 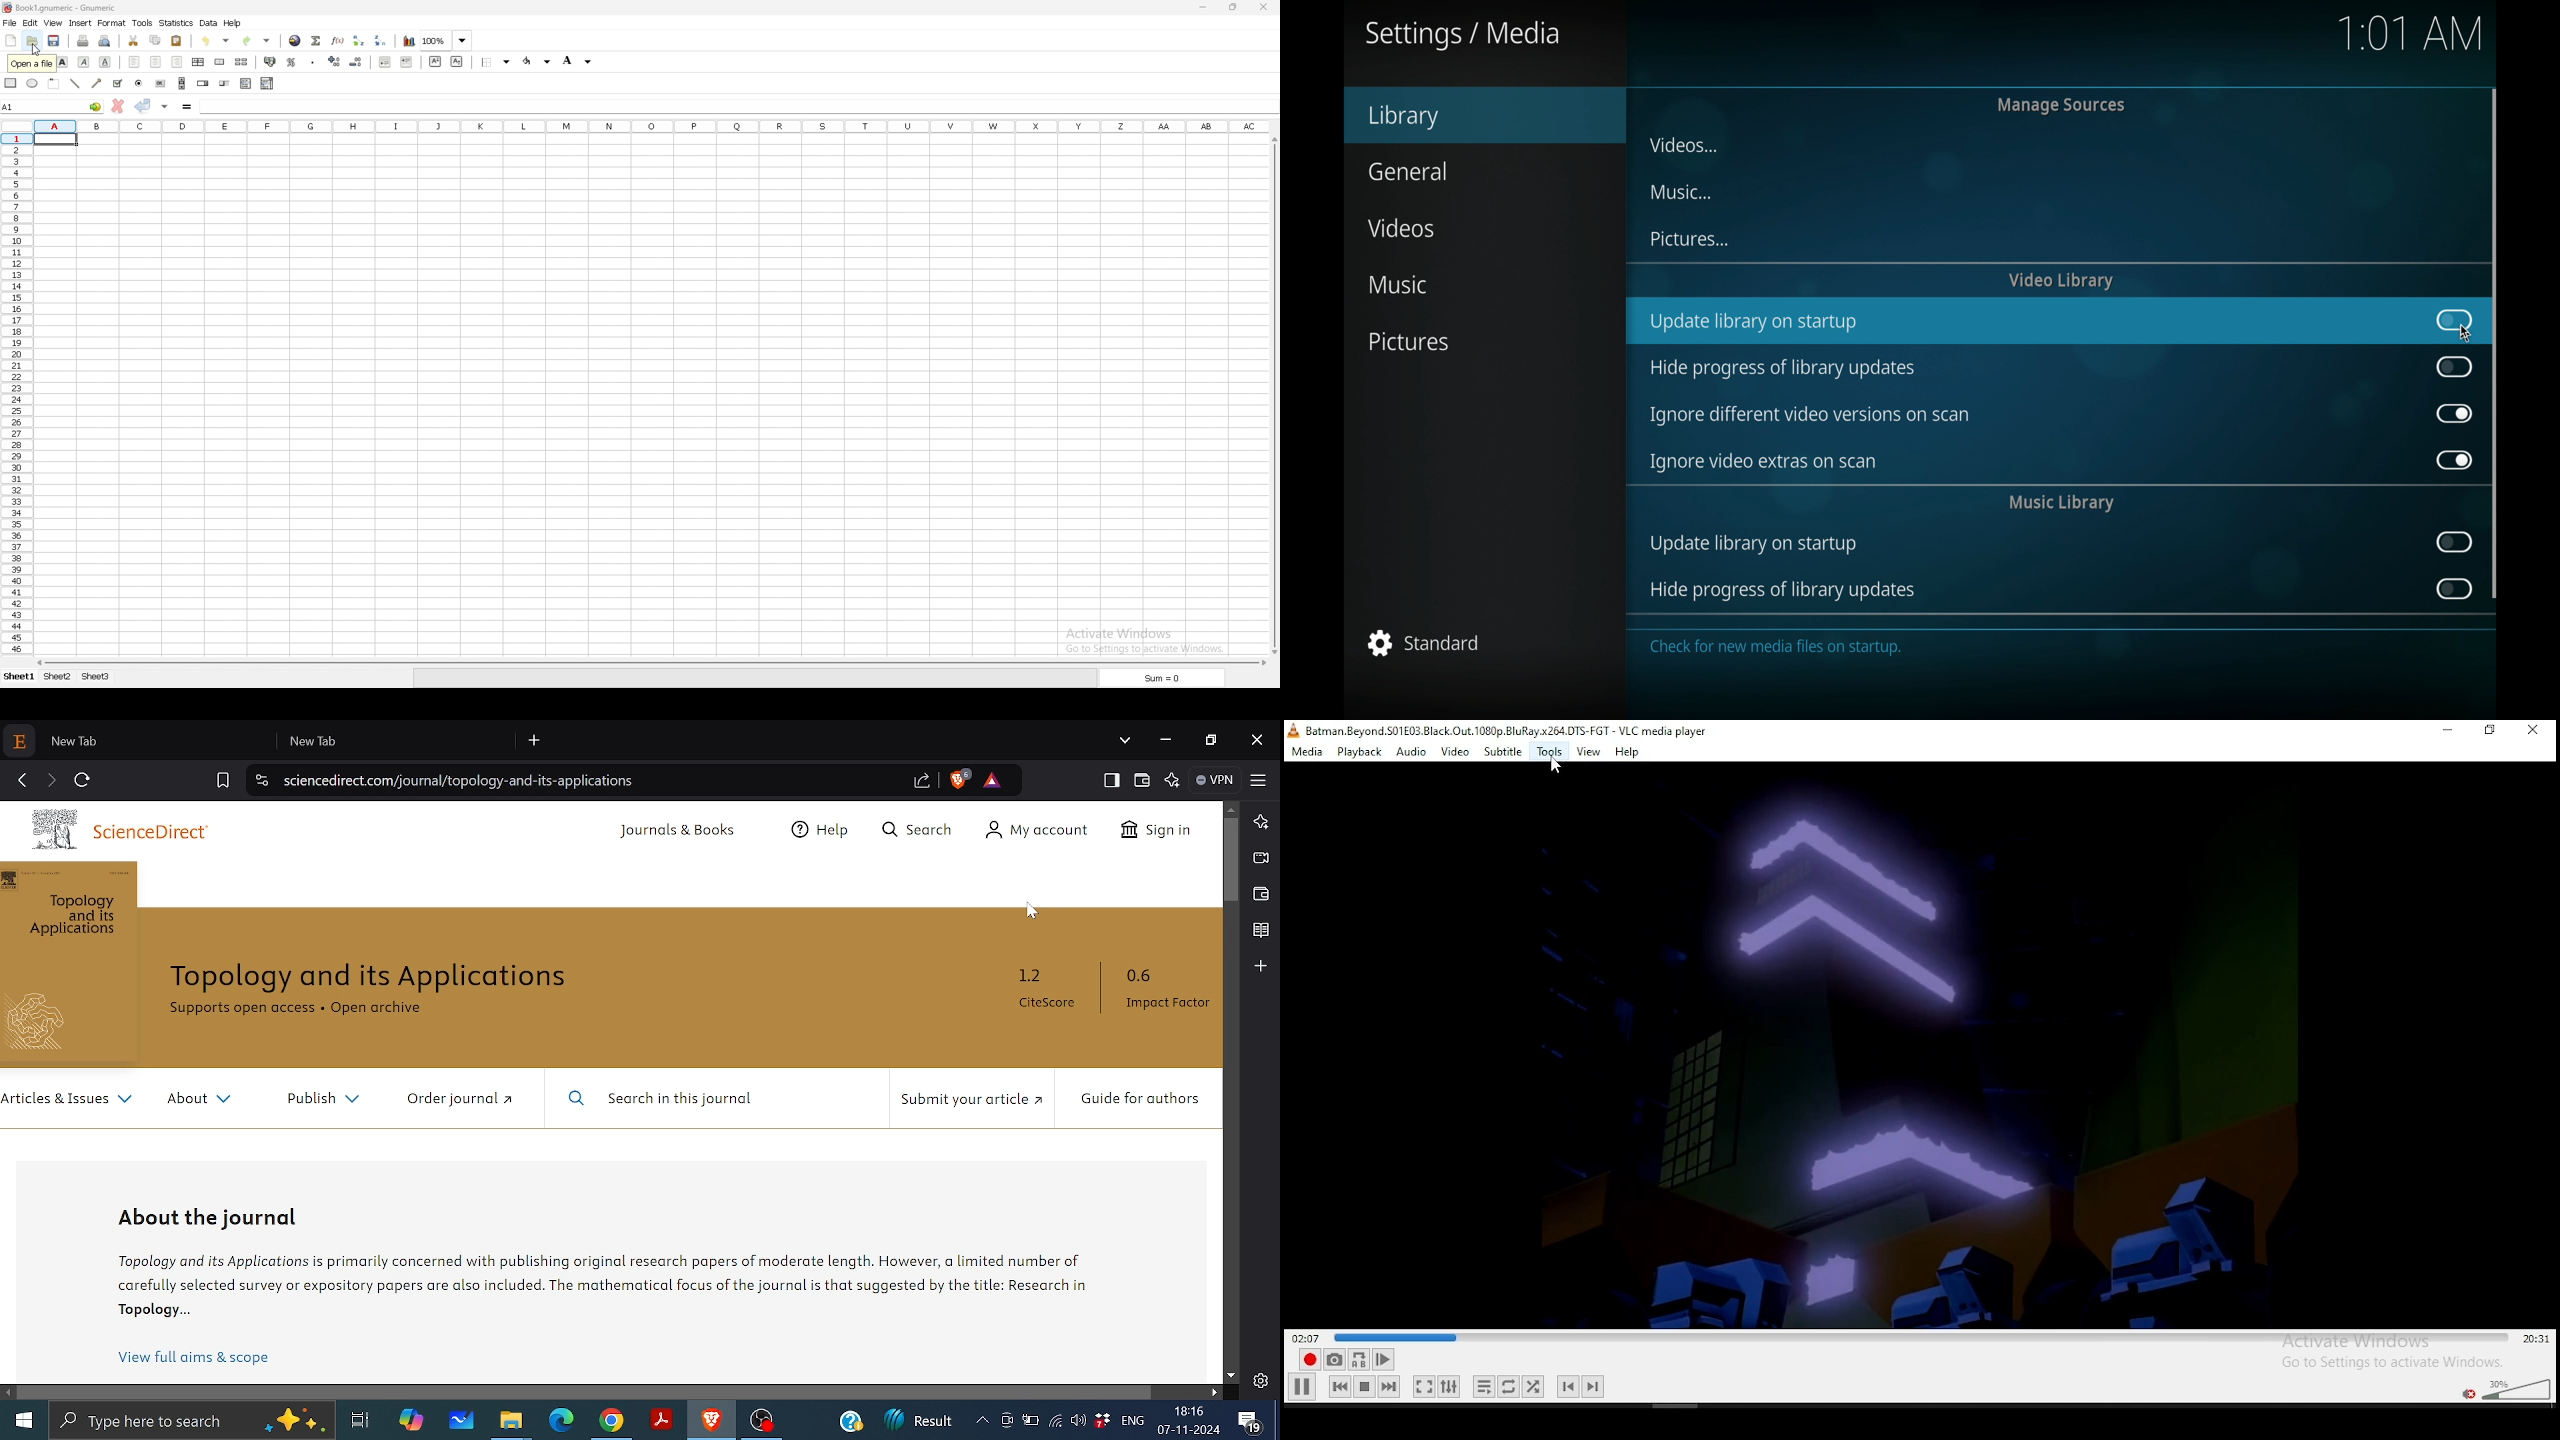 What do you see at coordinates (339, 41) in the screenshot?
I see `function` at bounding box center [339, 41].